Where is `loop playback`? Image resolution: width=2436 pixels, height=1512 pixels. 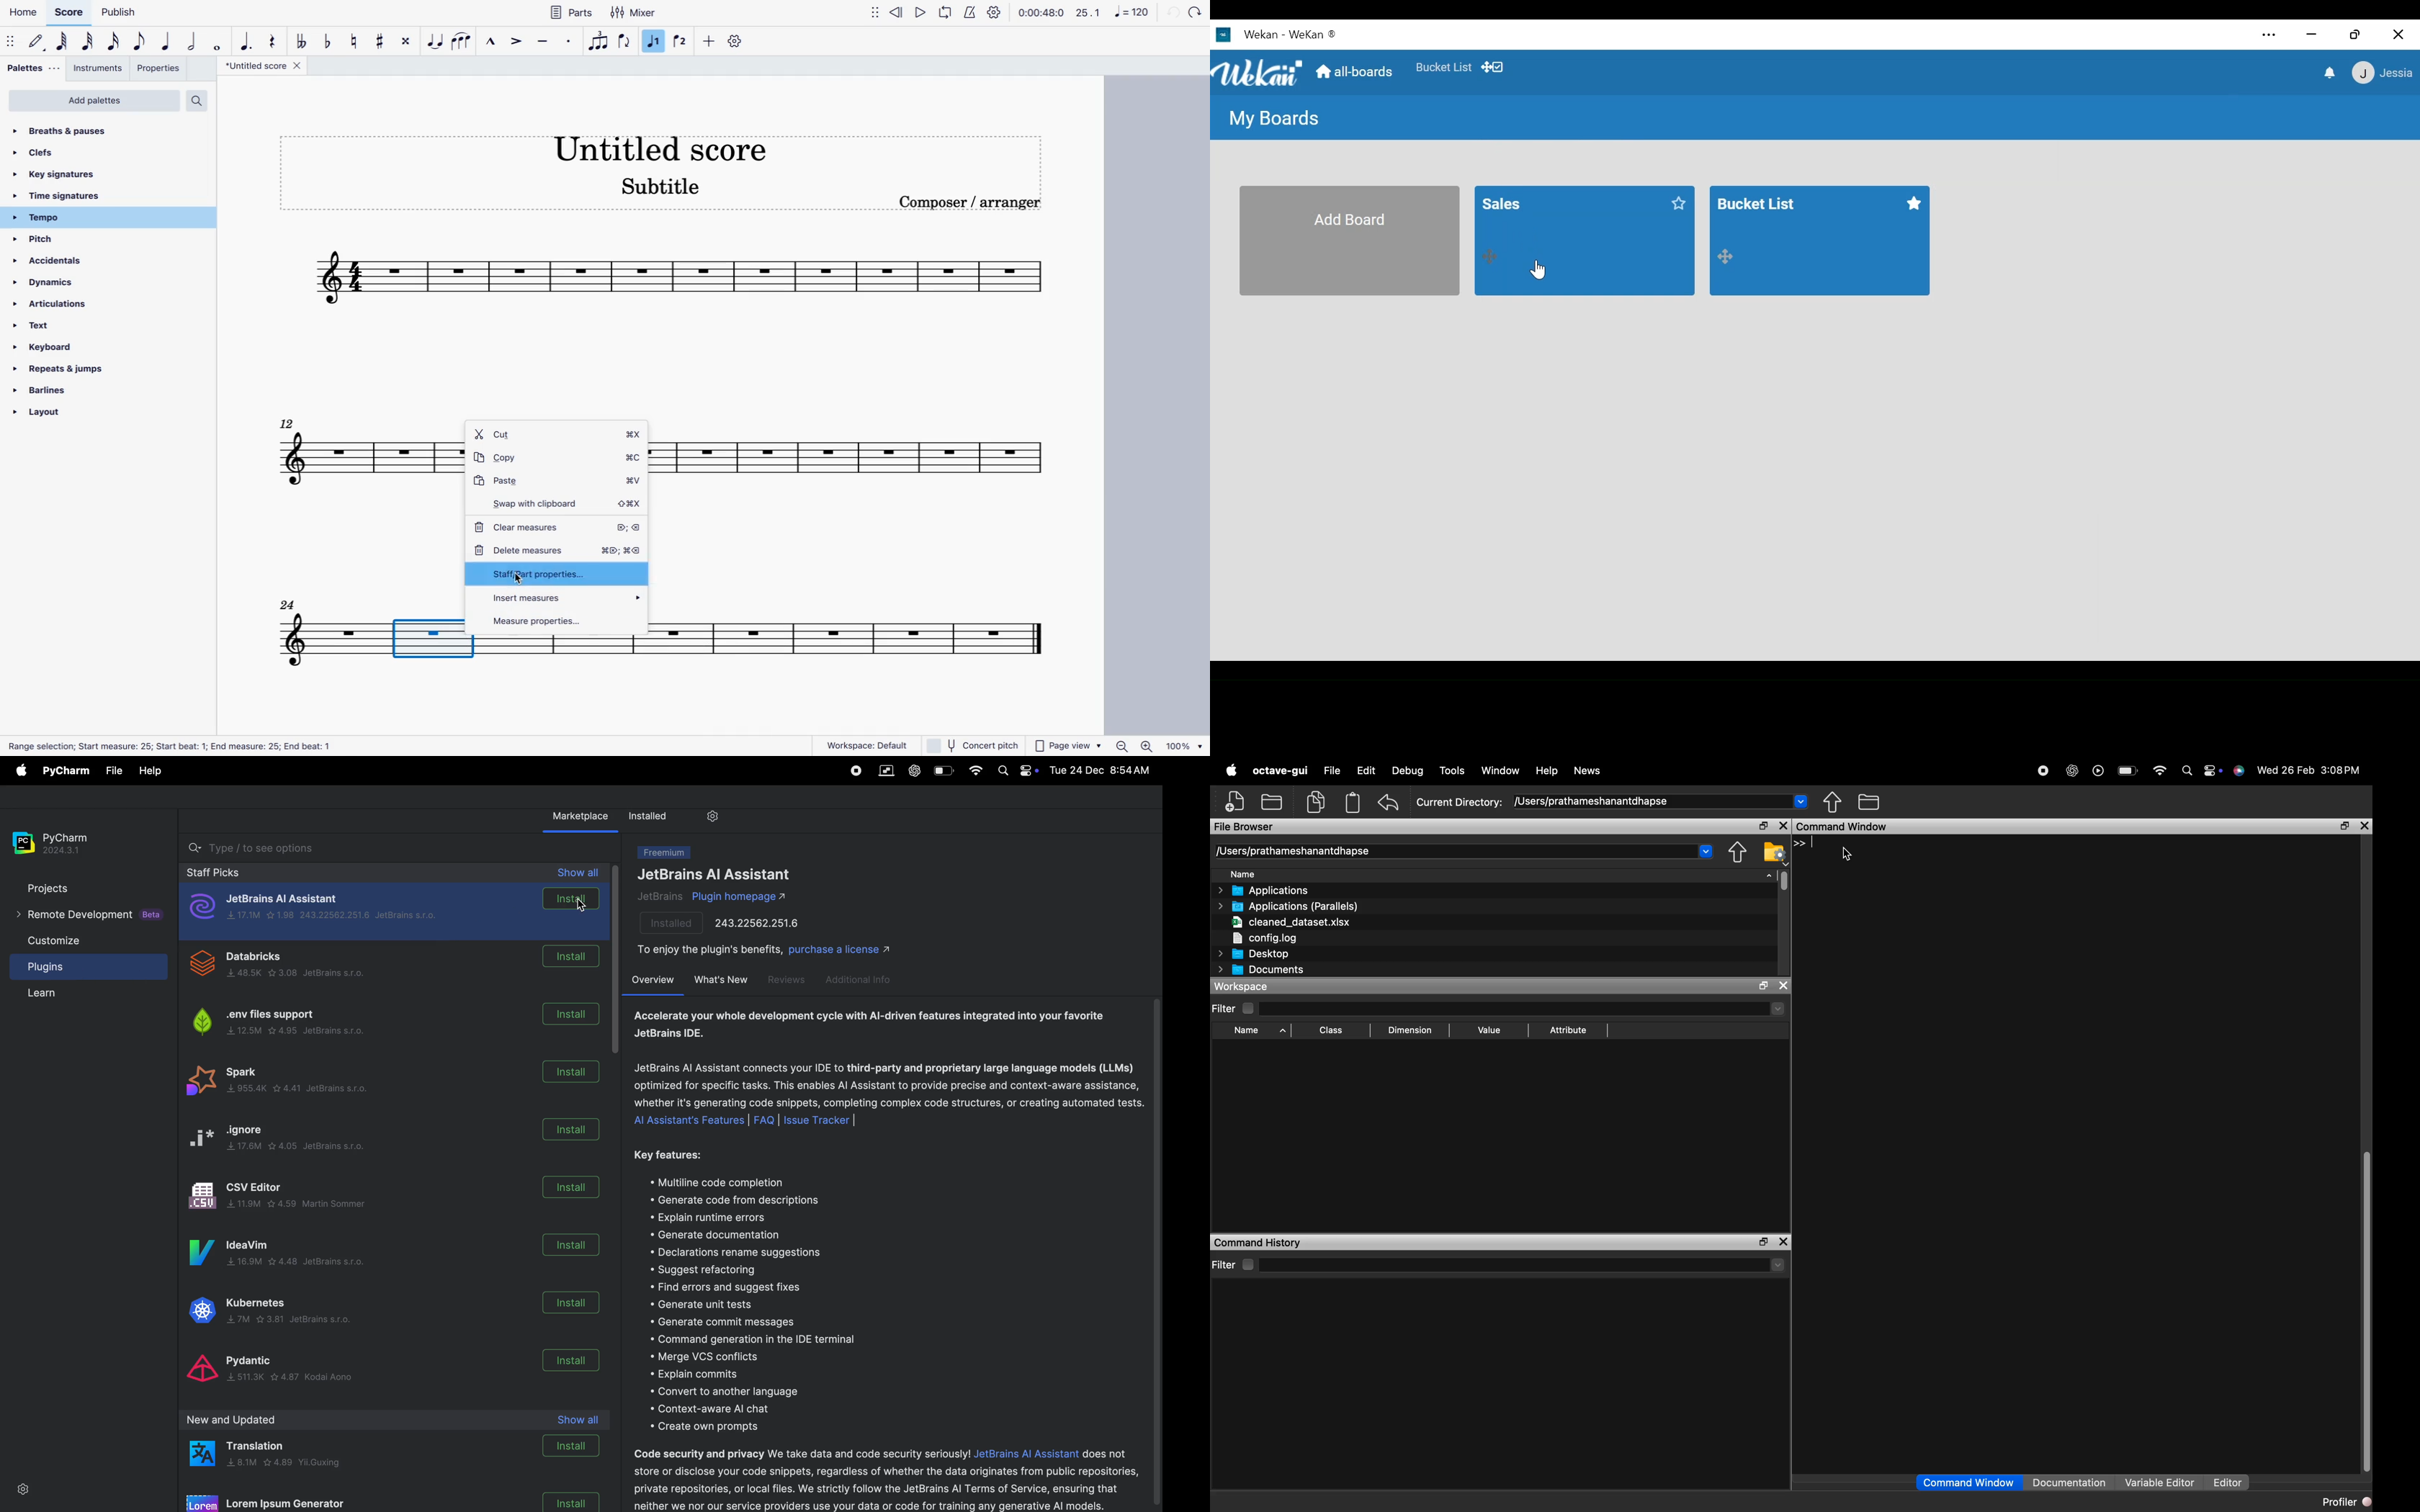
loop playback is located at coordinates (946, 14).